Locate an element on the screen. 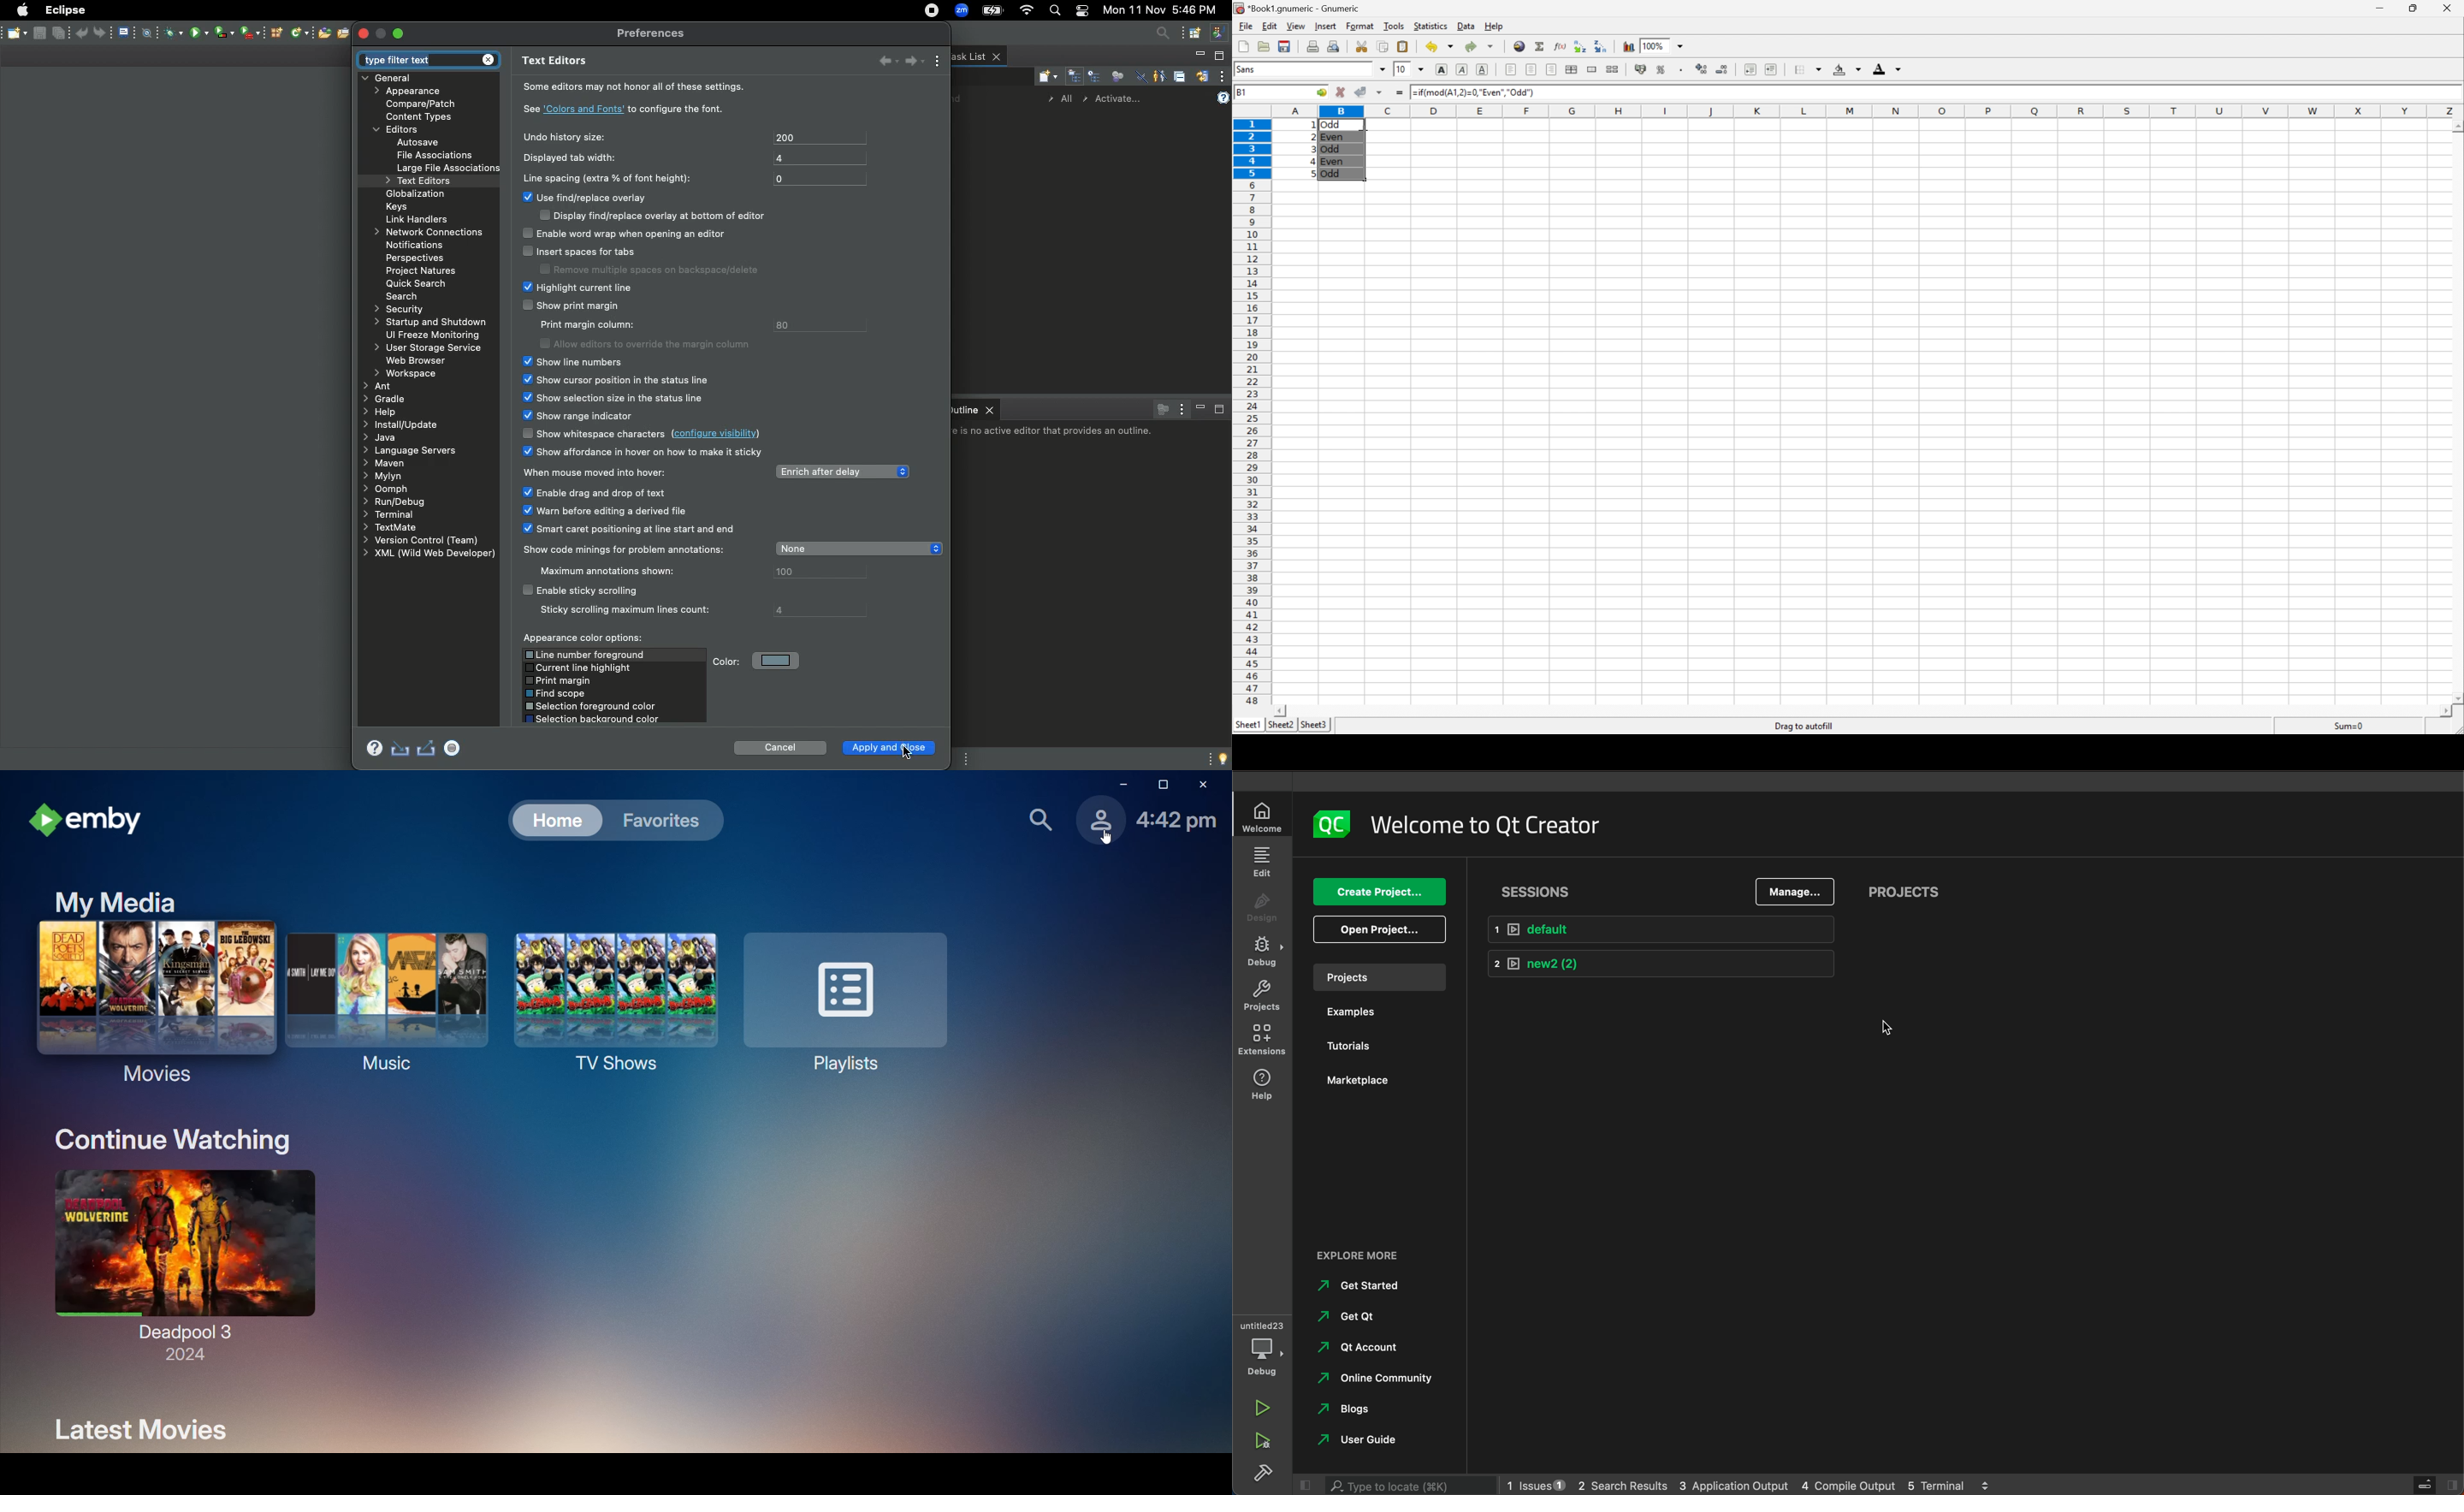 This screenshot has height=1512, width=2464. Underline is located at coordinates (1482, 69).